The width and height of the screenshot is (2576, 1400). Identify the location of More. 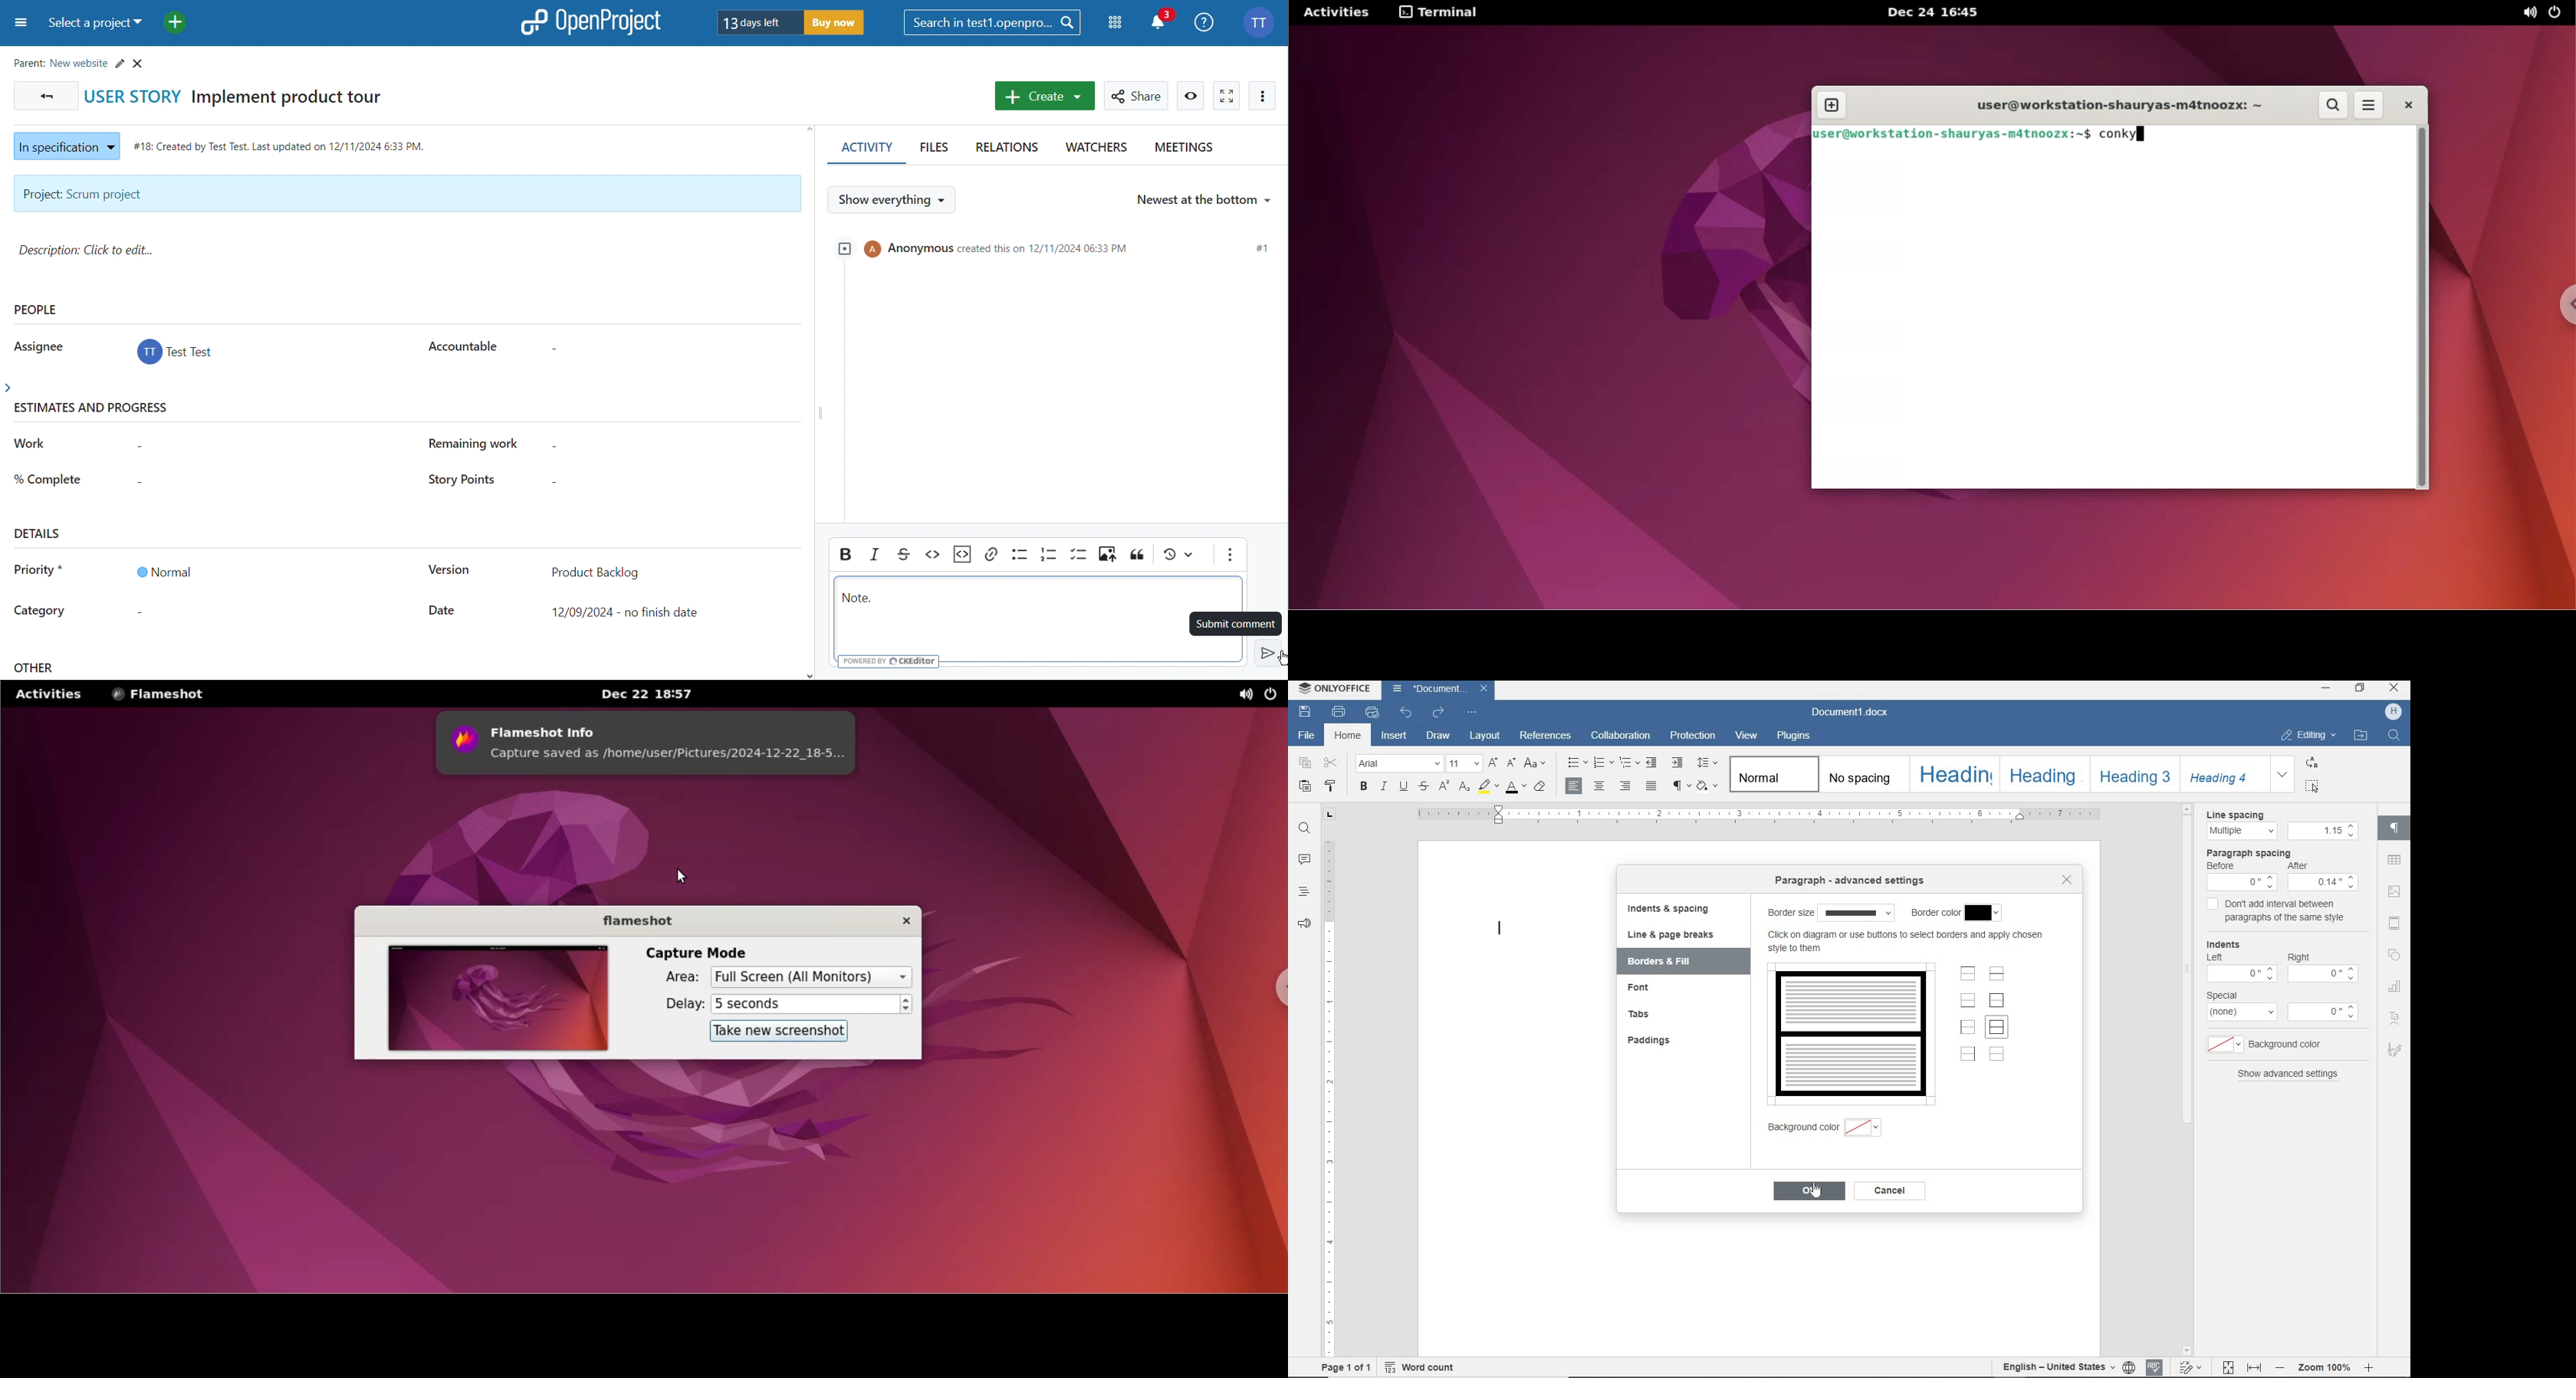
(1263, 96).